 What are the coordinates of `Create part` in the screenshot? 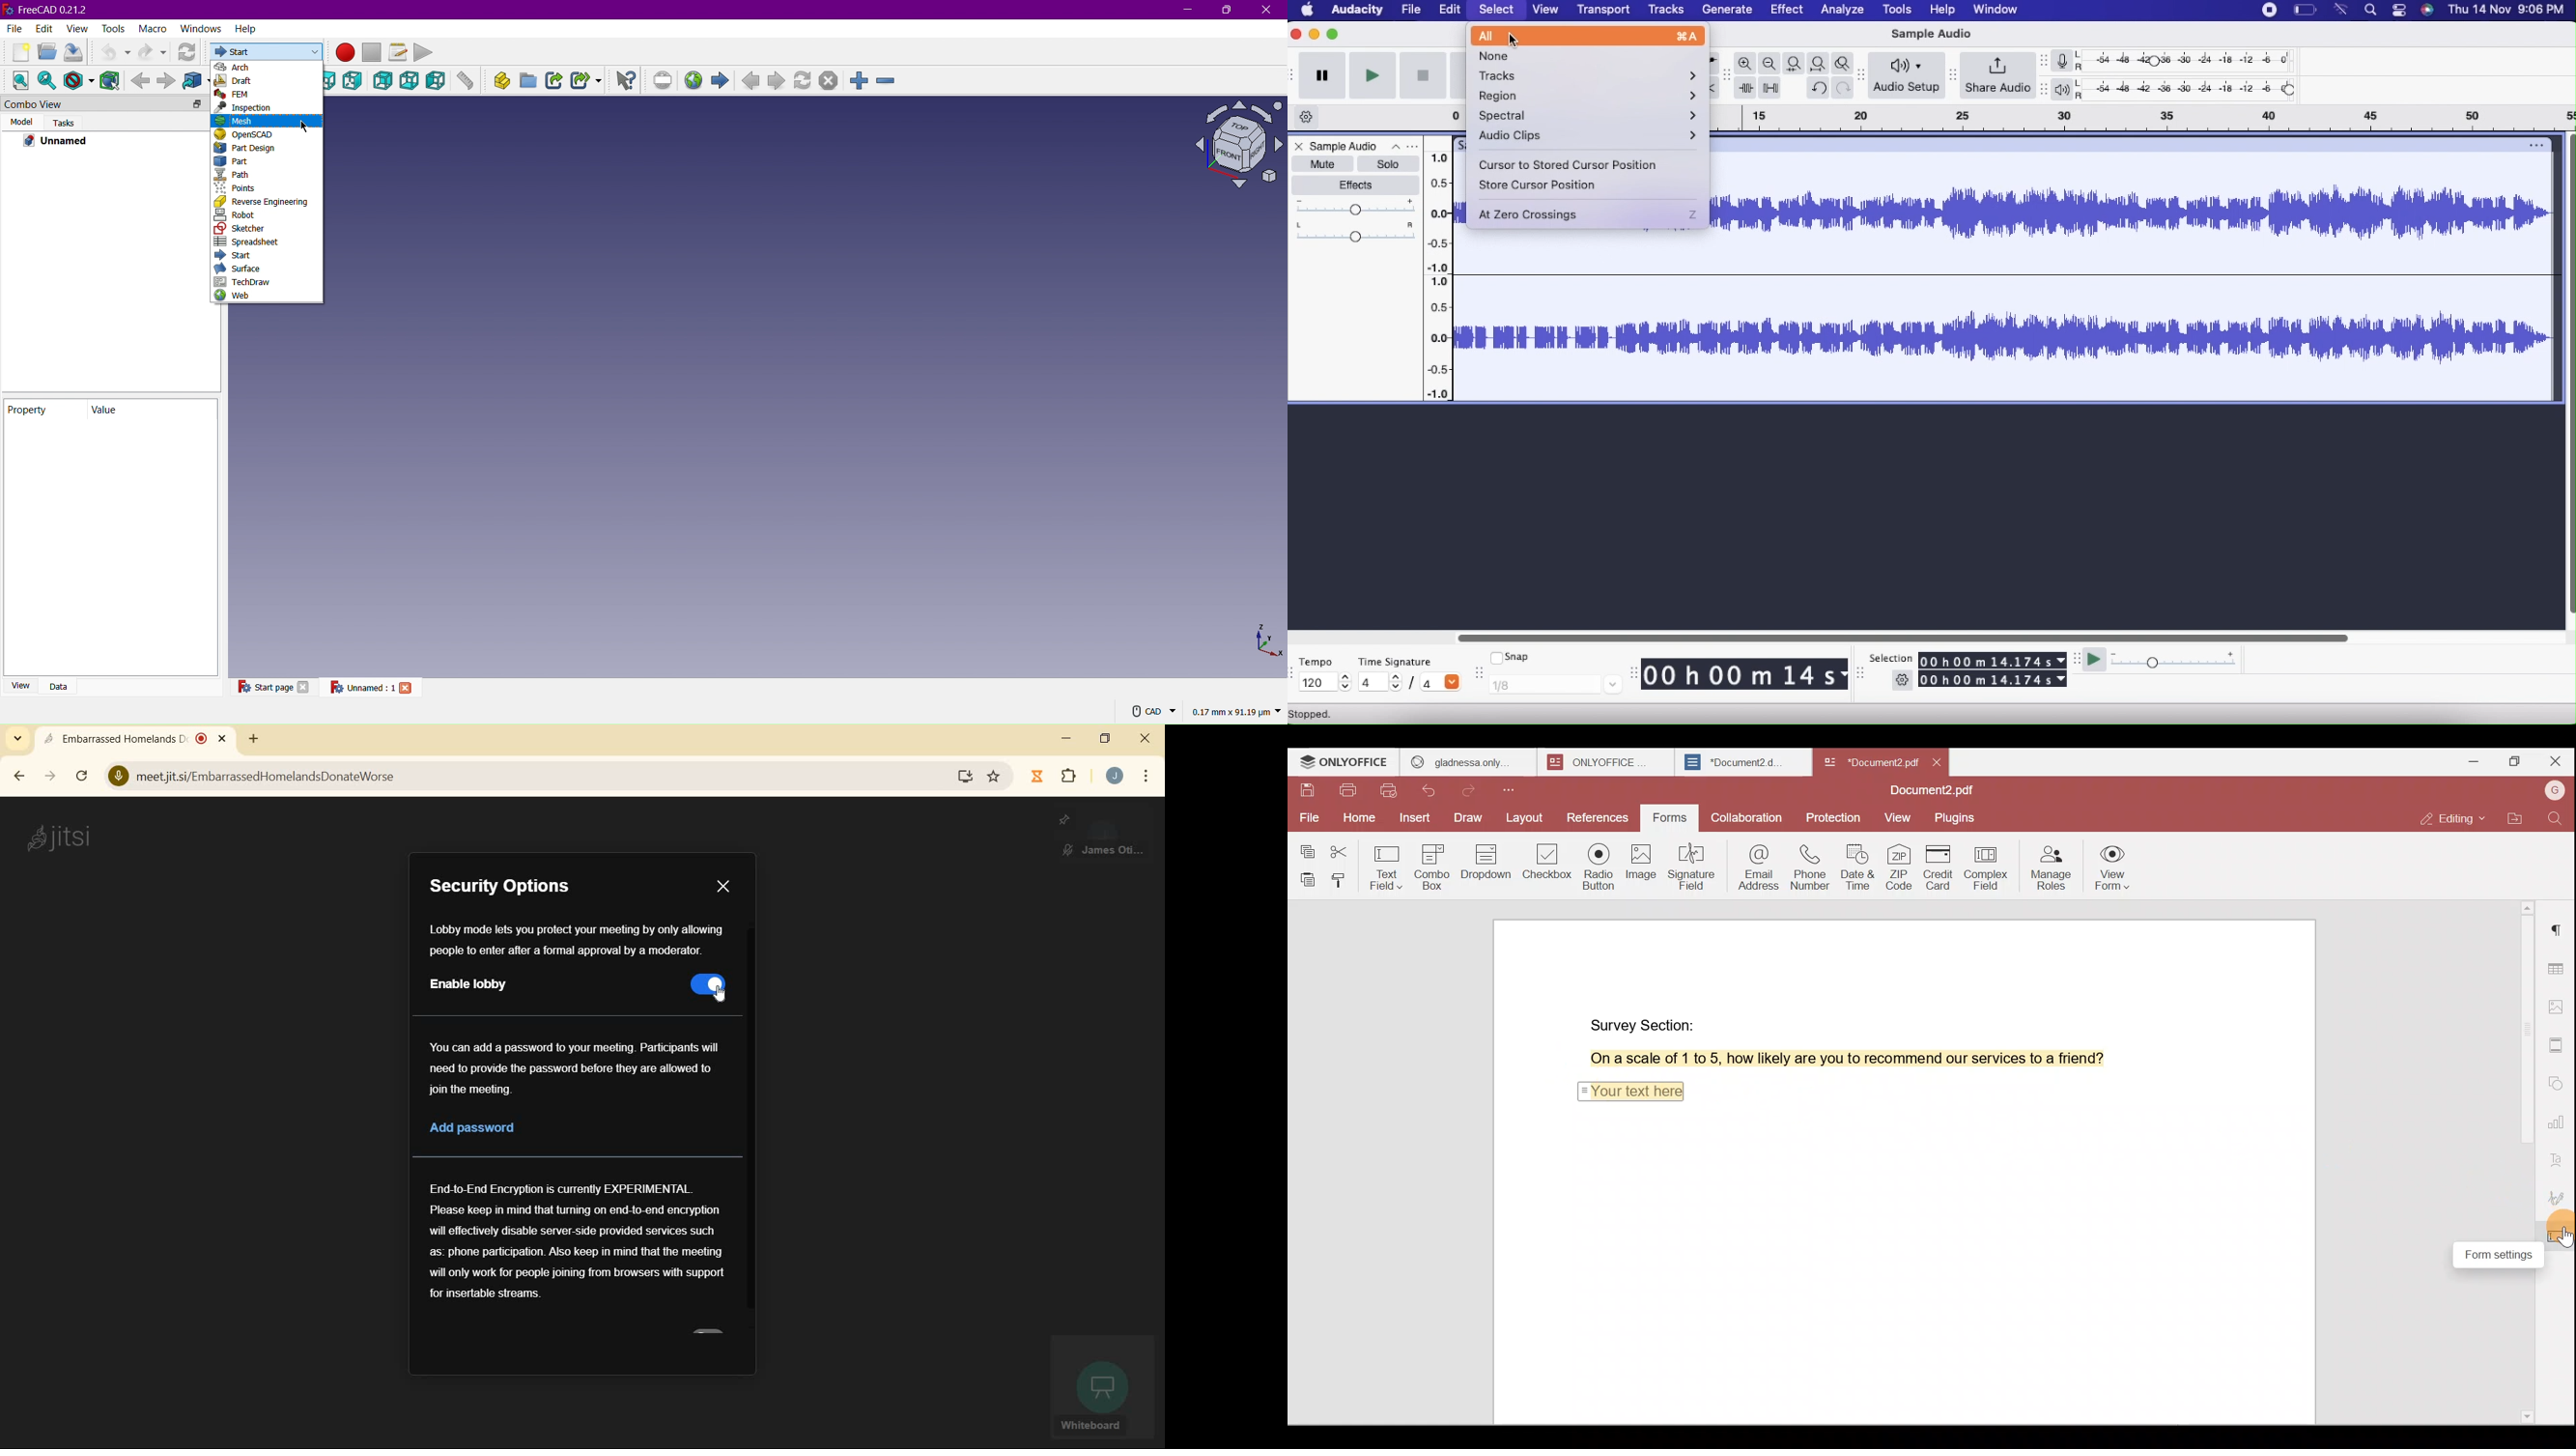 It's located at (498, 83).